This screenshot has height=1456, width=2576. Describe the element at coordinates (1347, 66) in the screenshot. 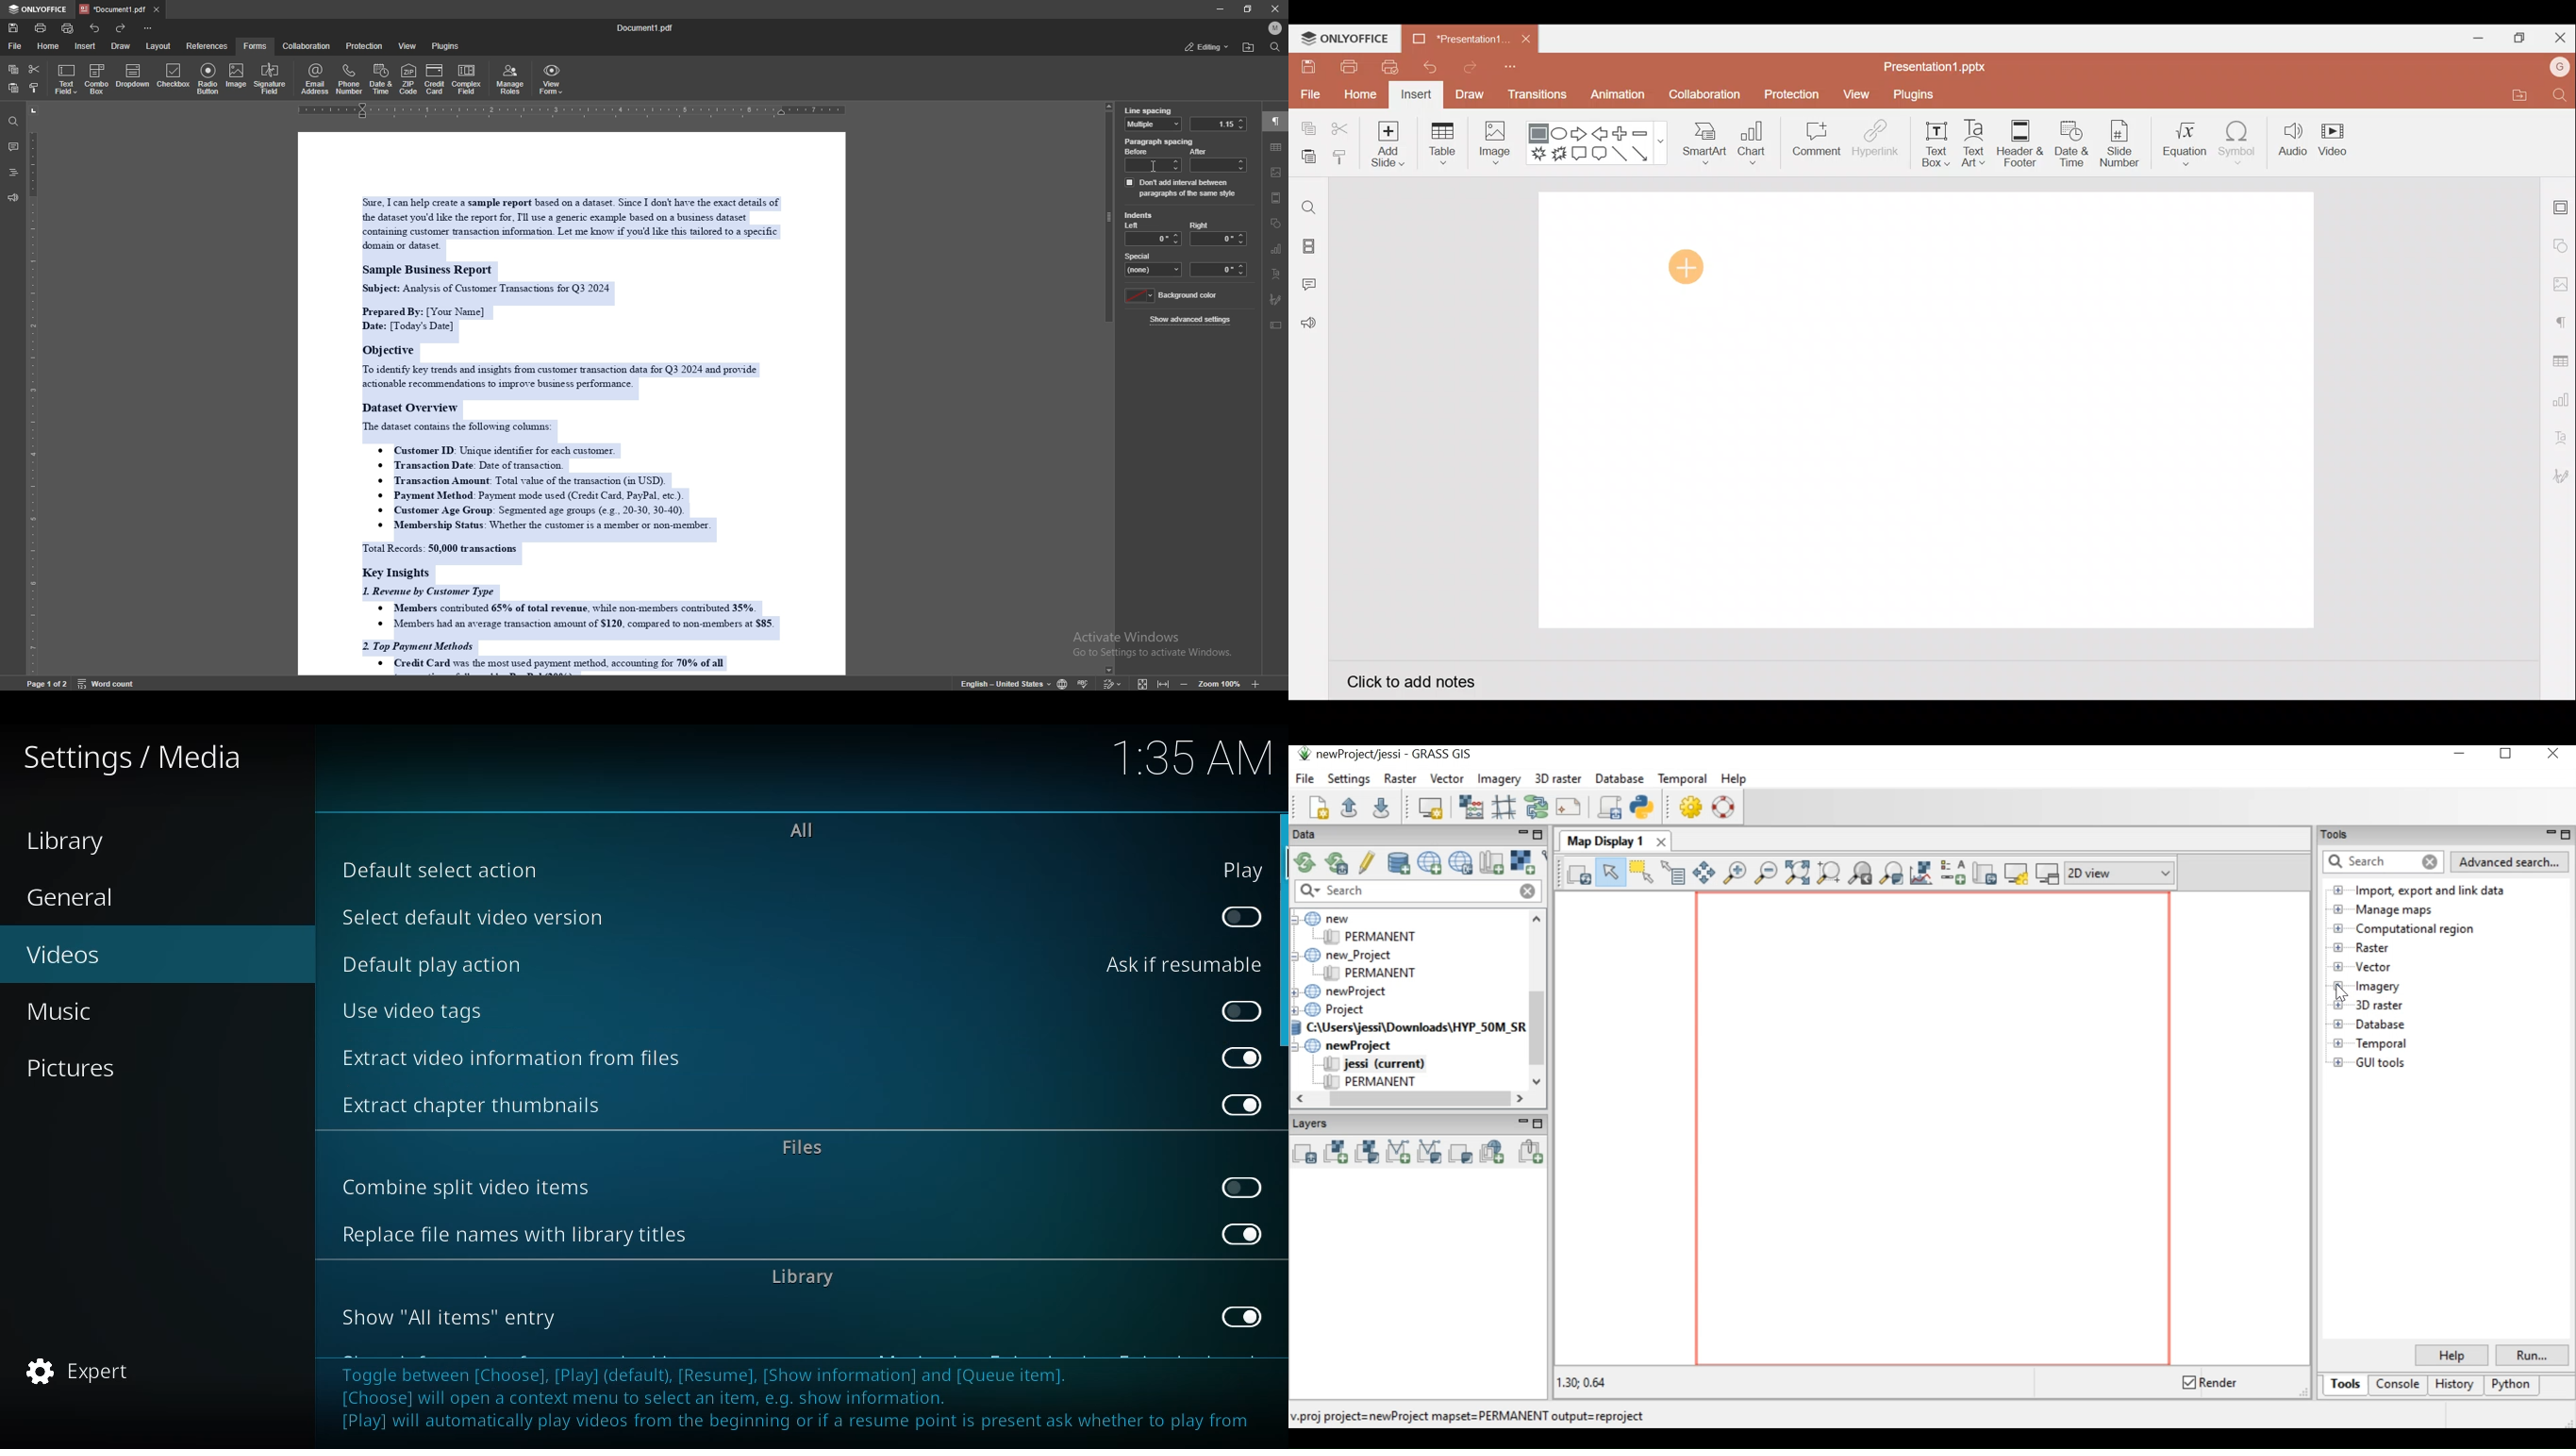

I see `Print file` at that location.